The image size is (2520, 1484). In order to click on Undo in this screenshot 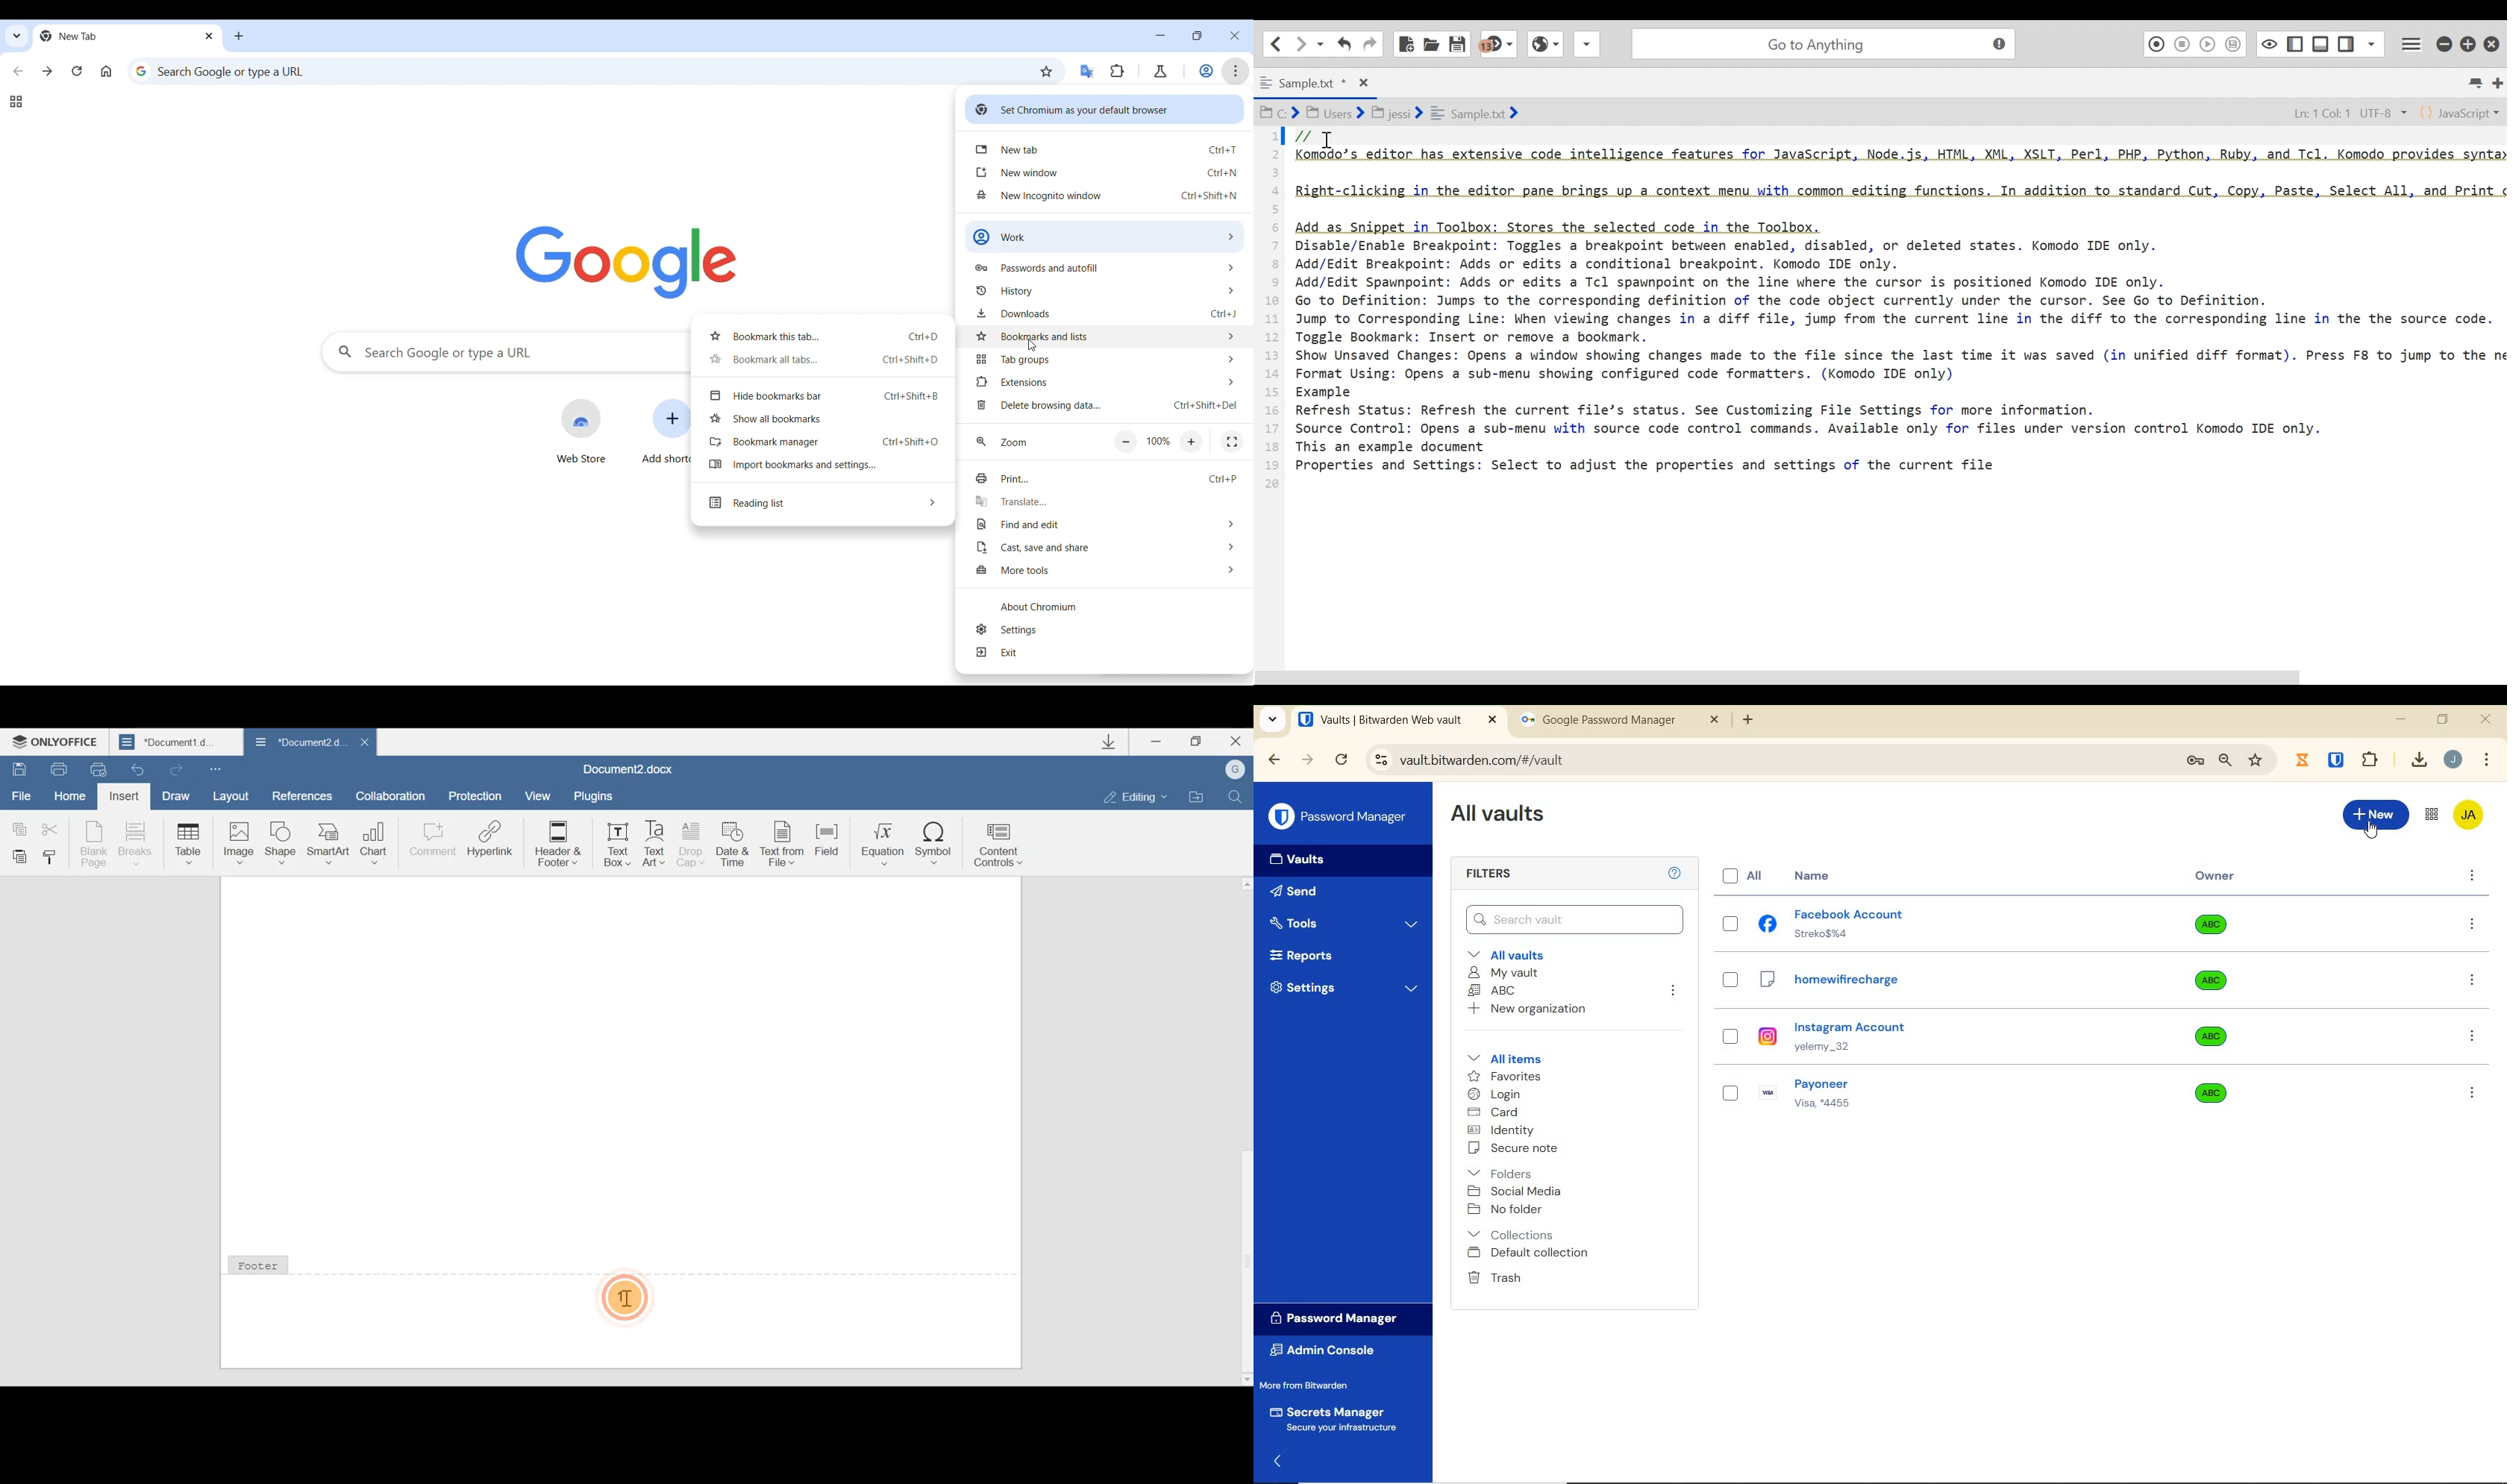, I will do `click(138, 768)`.